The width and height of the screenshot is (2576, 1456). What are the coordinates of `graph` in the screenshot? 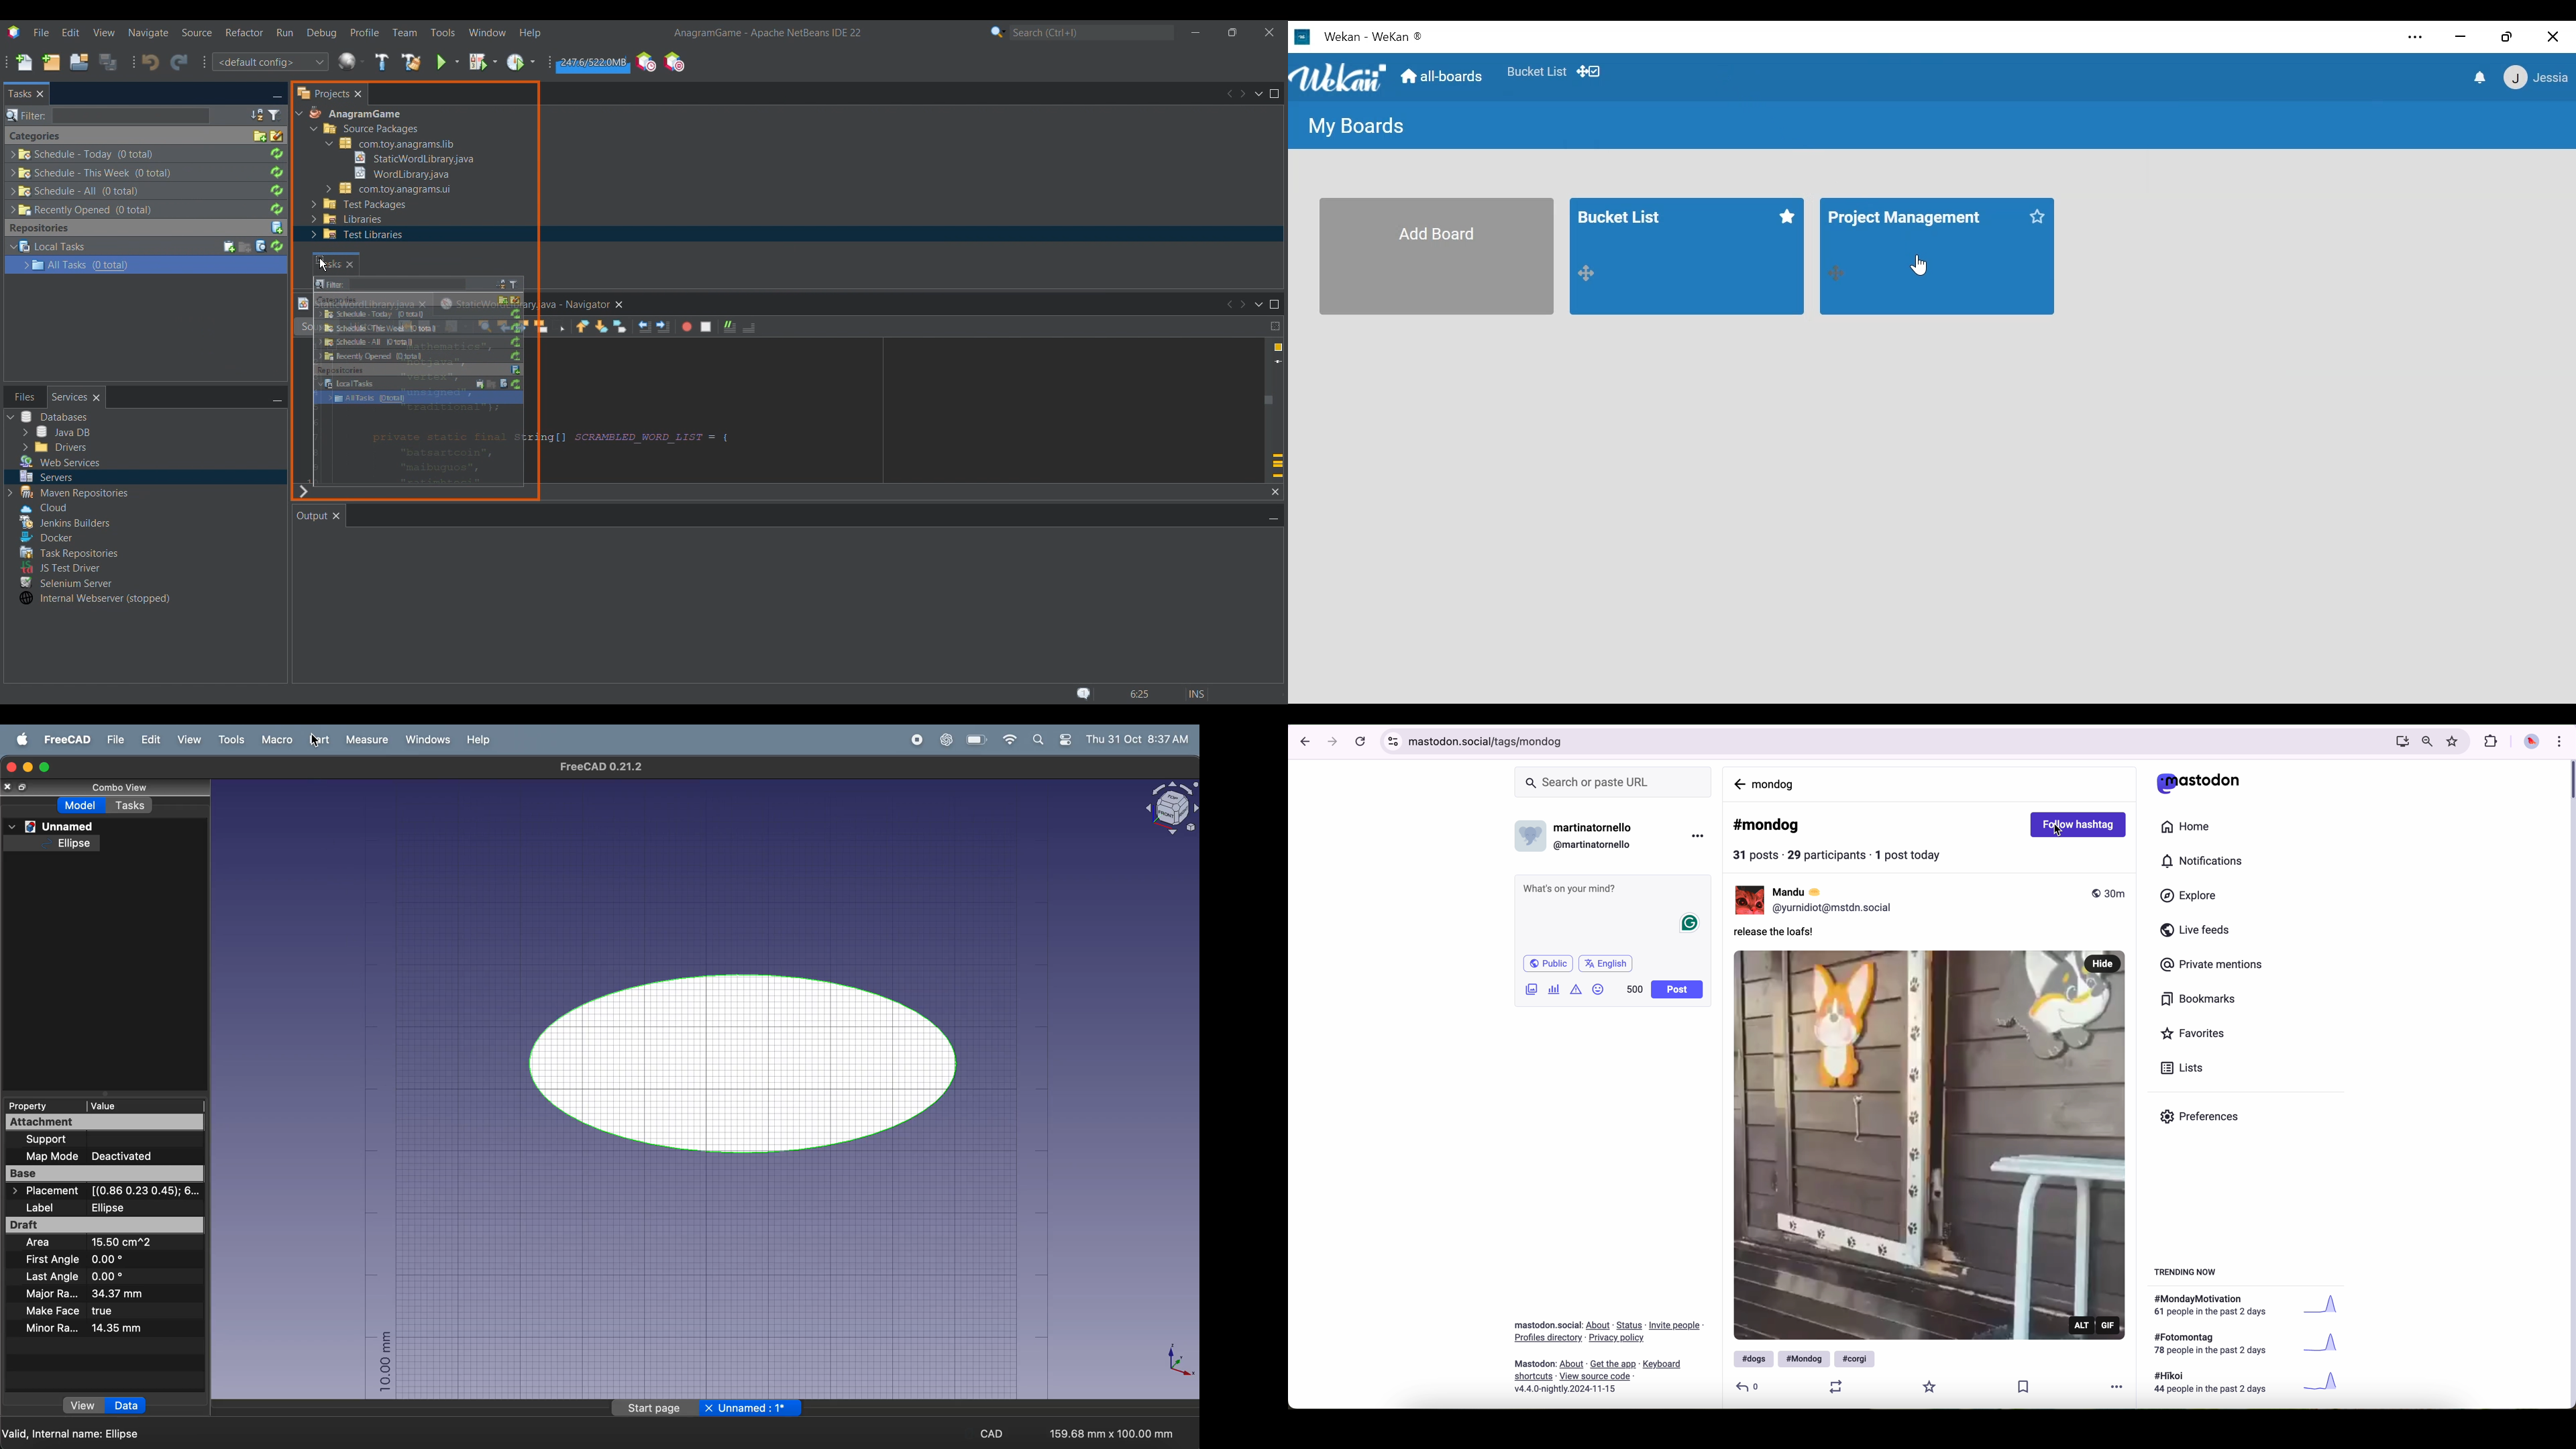 It's located at (2325, 1383).